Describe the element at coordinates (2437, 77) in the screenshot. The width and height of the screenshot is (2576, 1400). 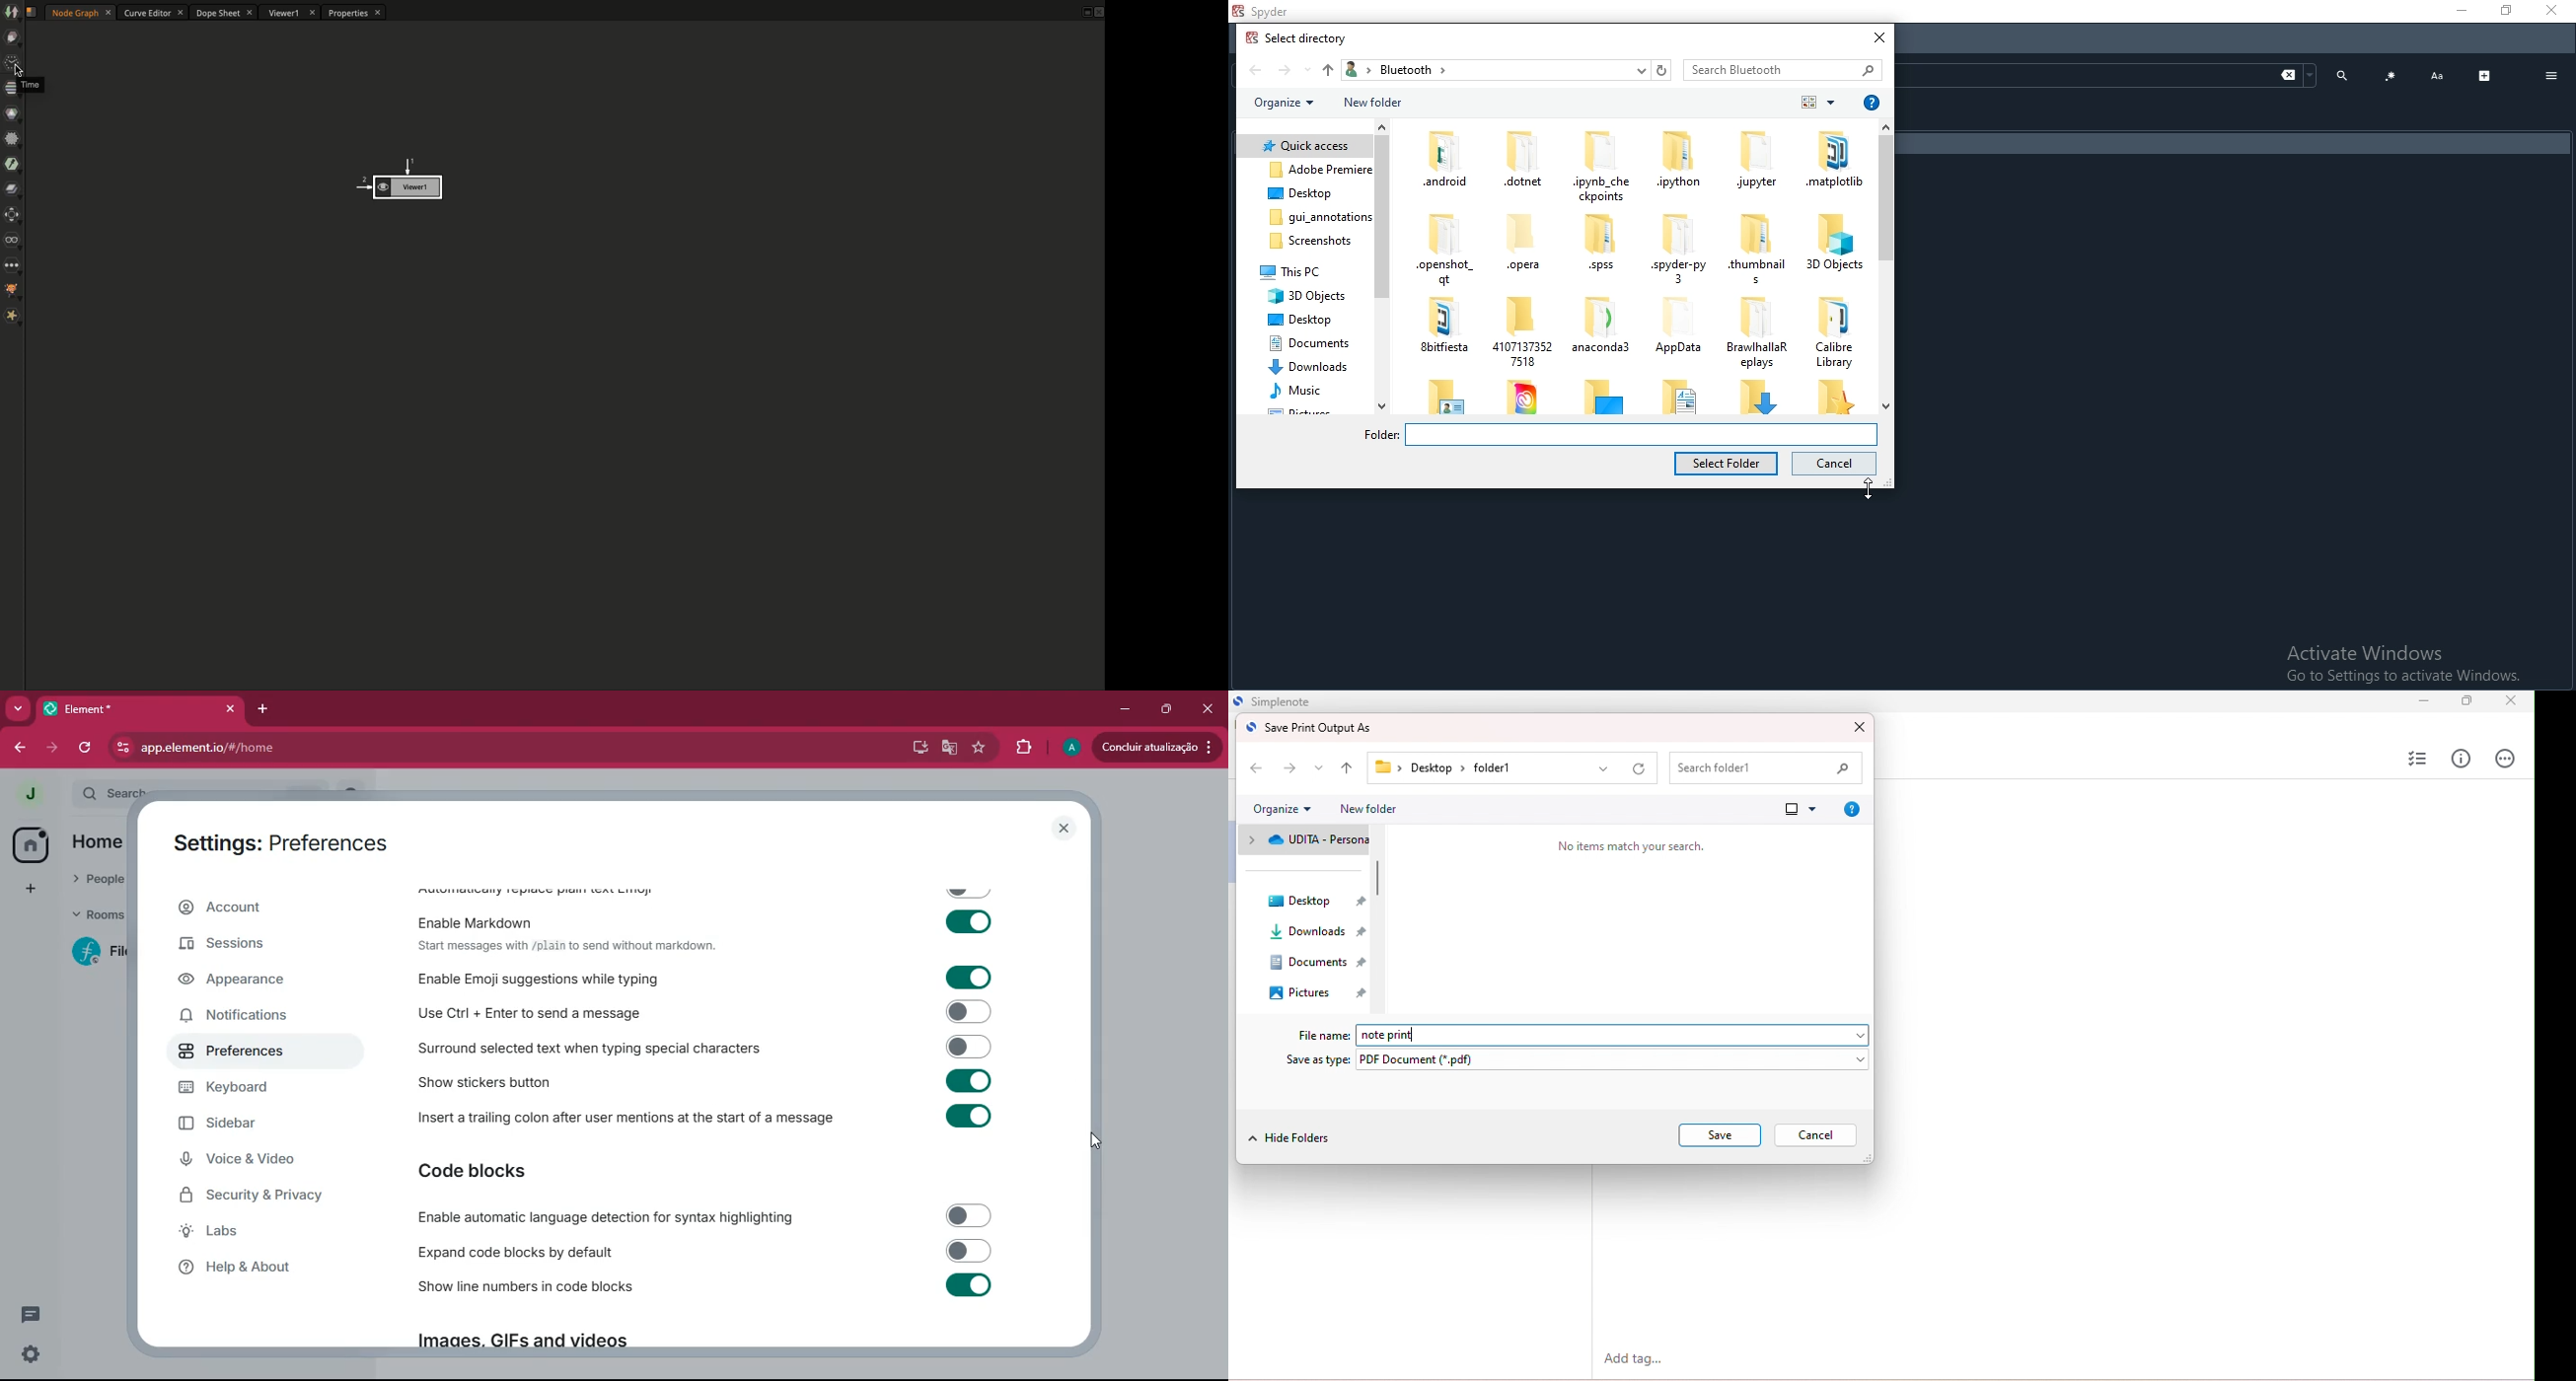
I see `font` at that location.